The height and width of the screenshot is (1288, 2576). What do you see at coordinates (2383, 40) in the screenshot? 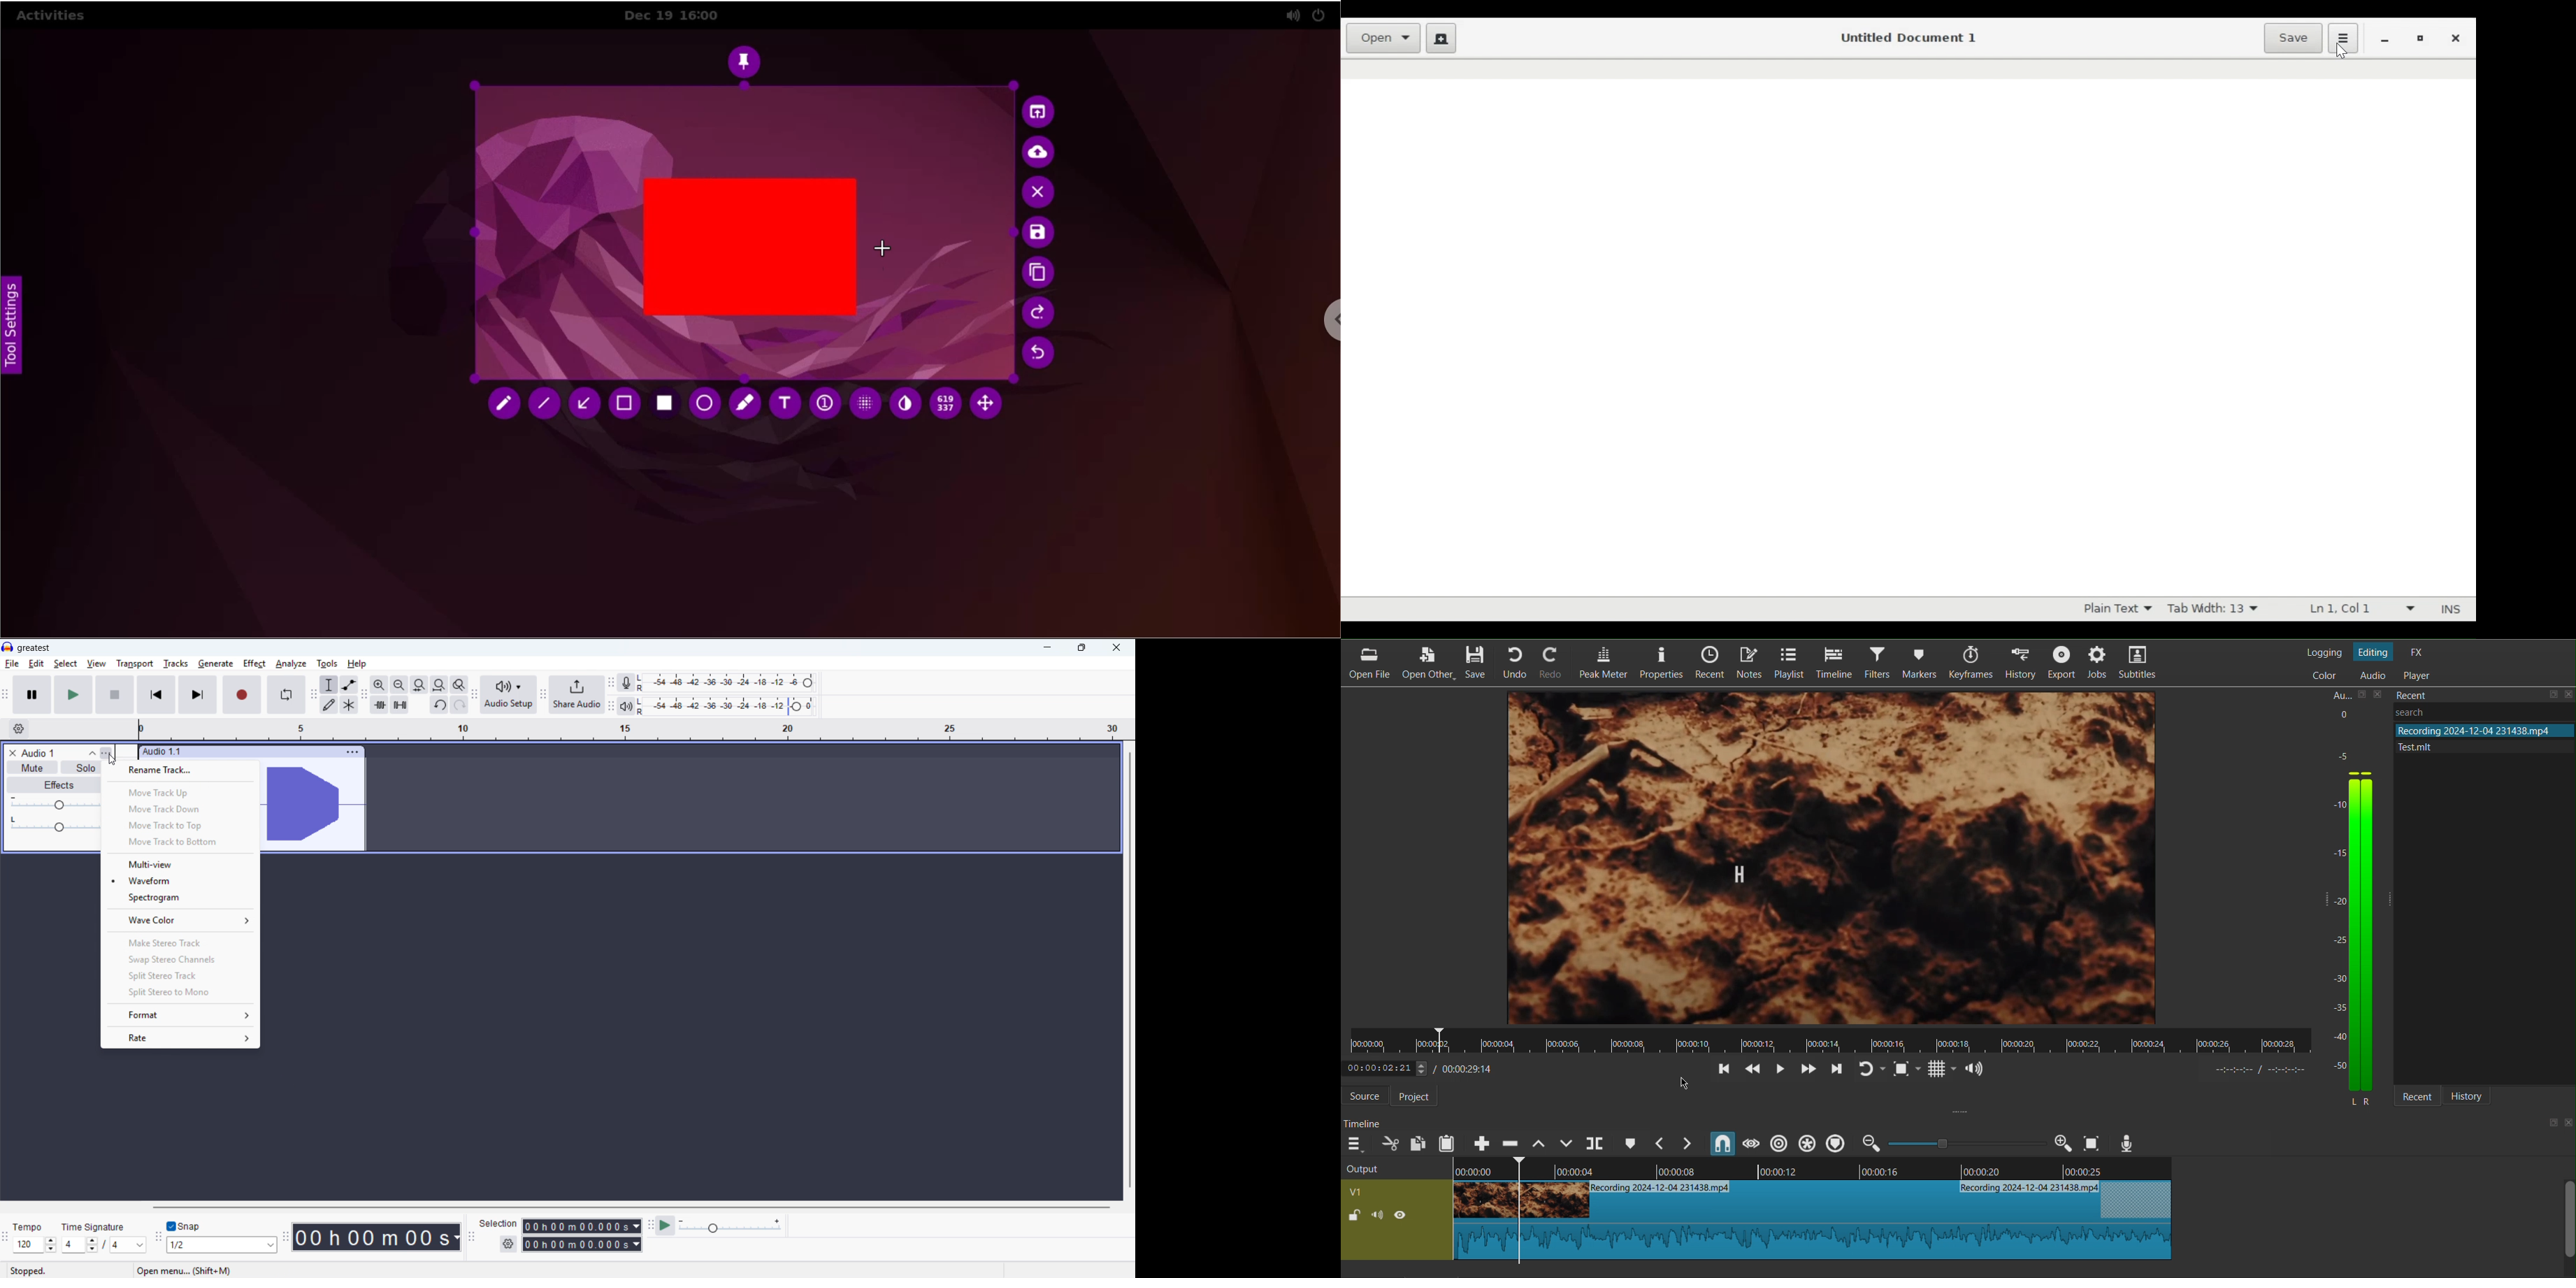
I see `minimize` at bounding box center [2383, 40].